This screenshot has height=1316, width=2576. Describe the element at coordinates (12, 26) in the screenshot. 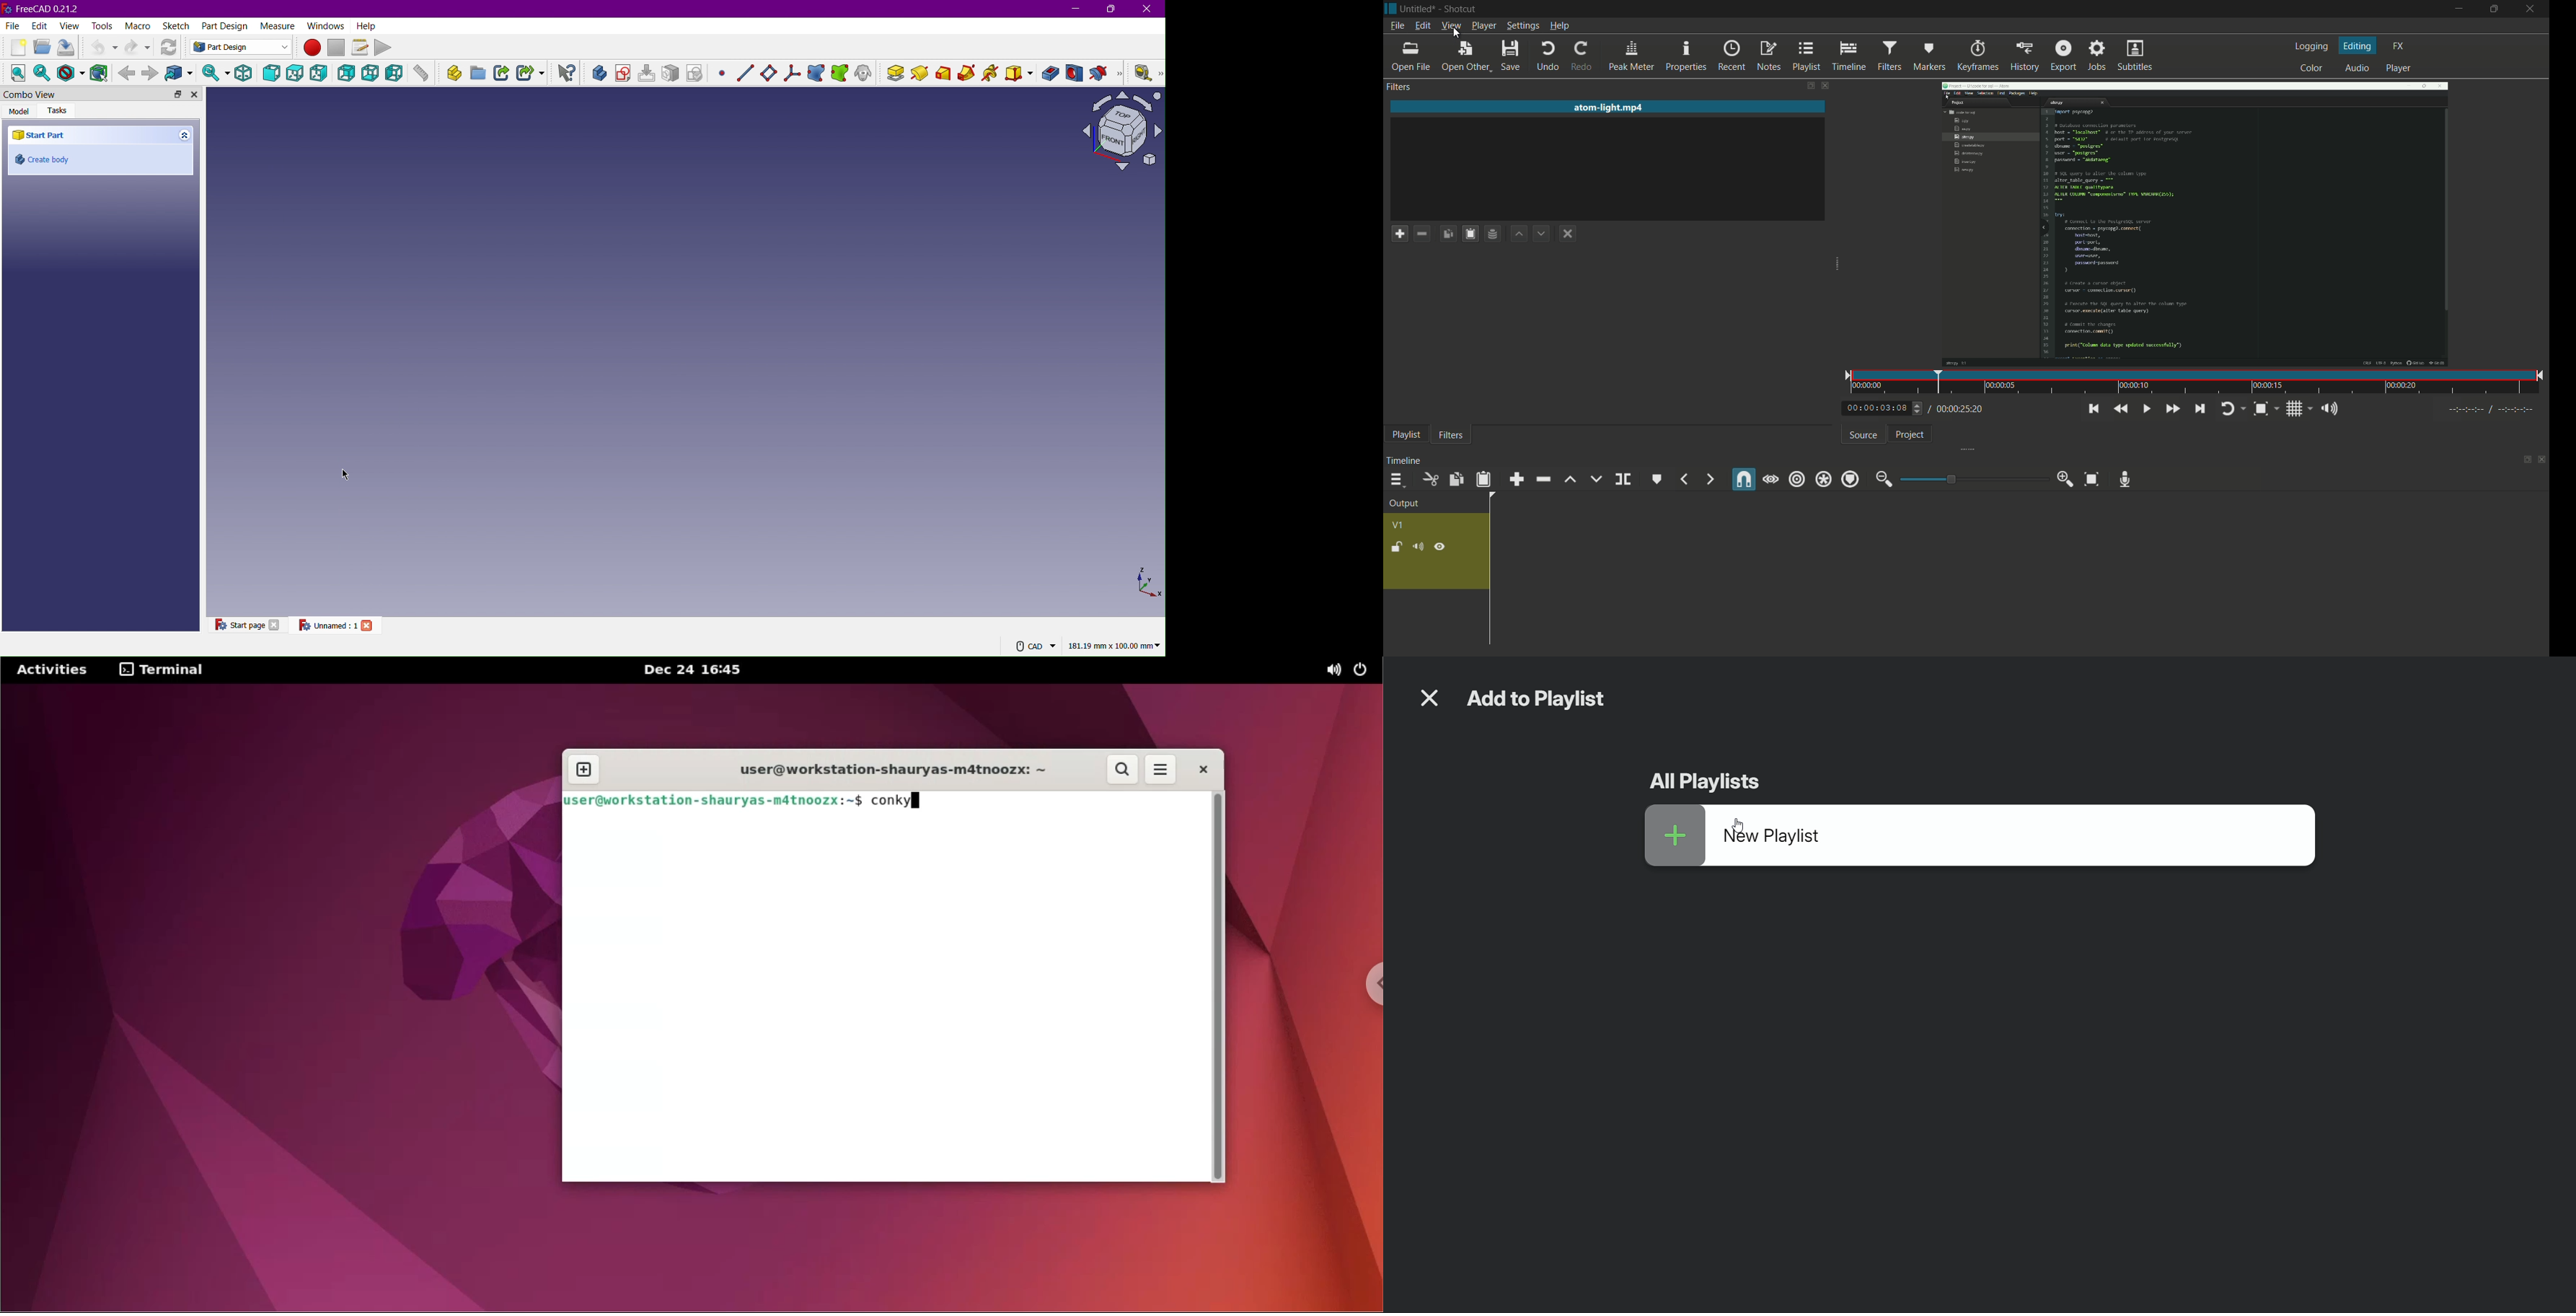

I see `File` at that location.